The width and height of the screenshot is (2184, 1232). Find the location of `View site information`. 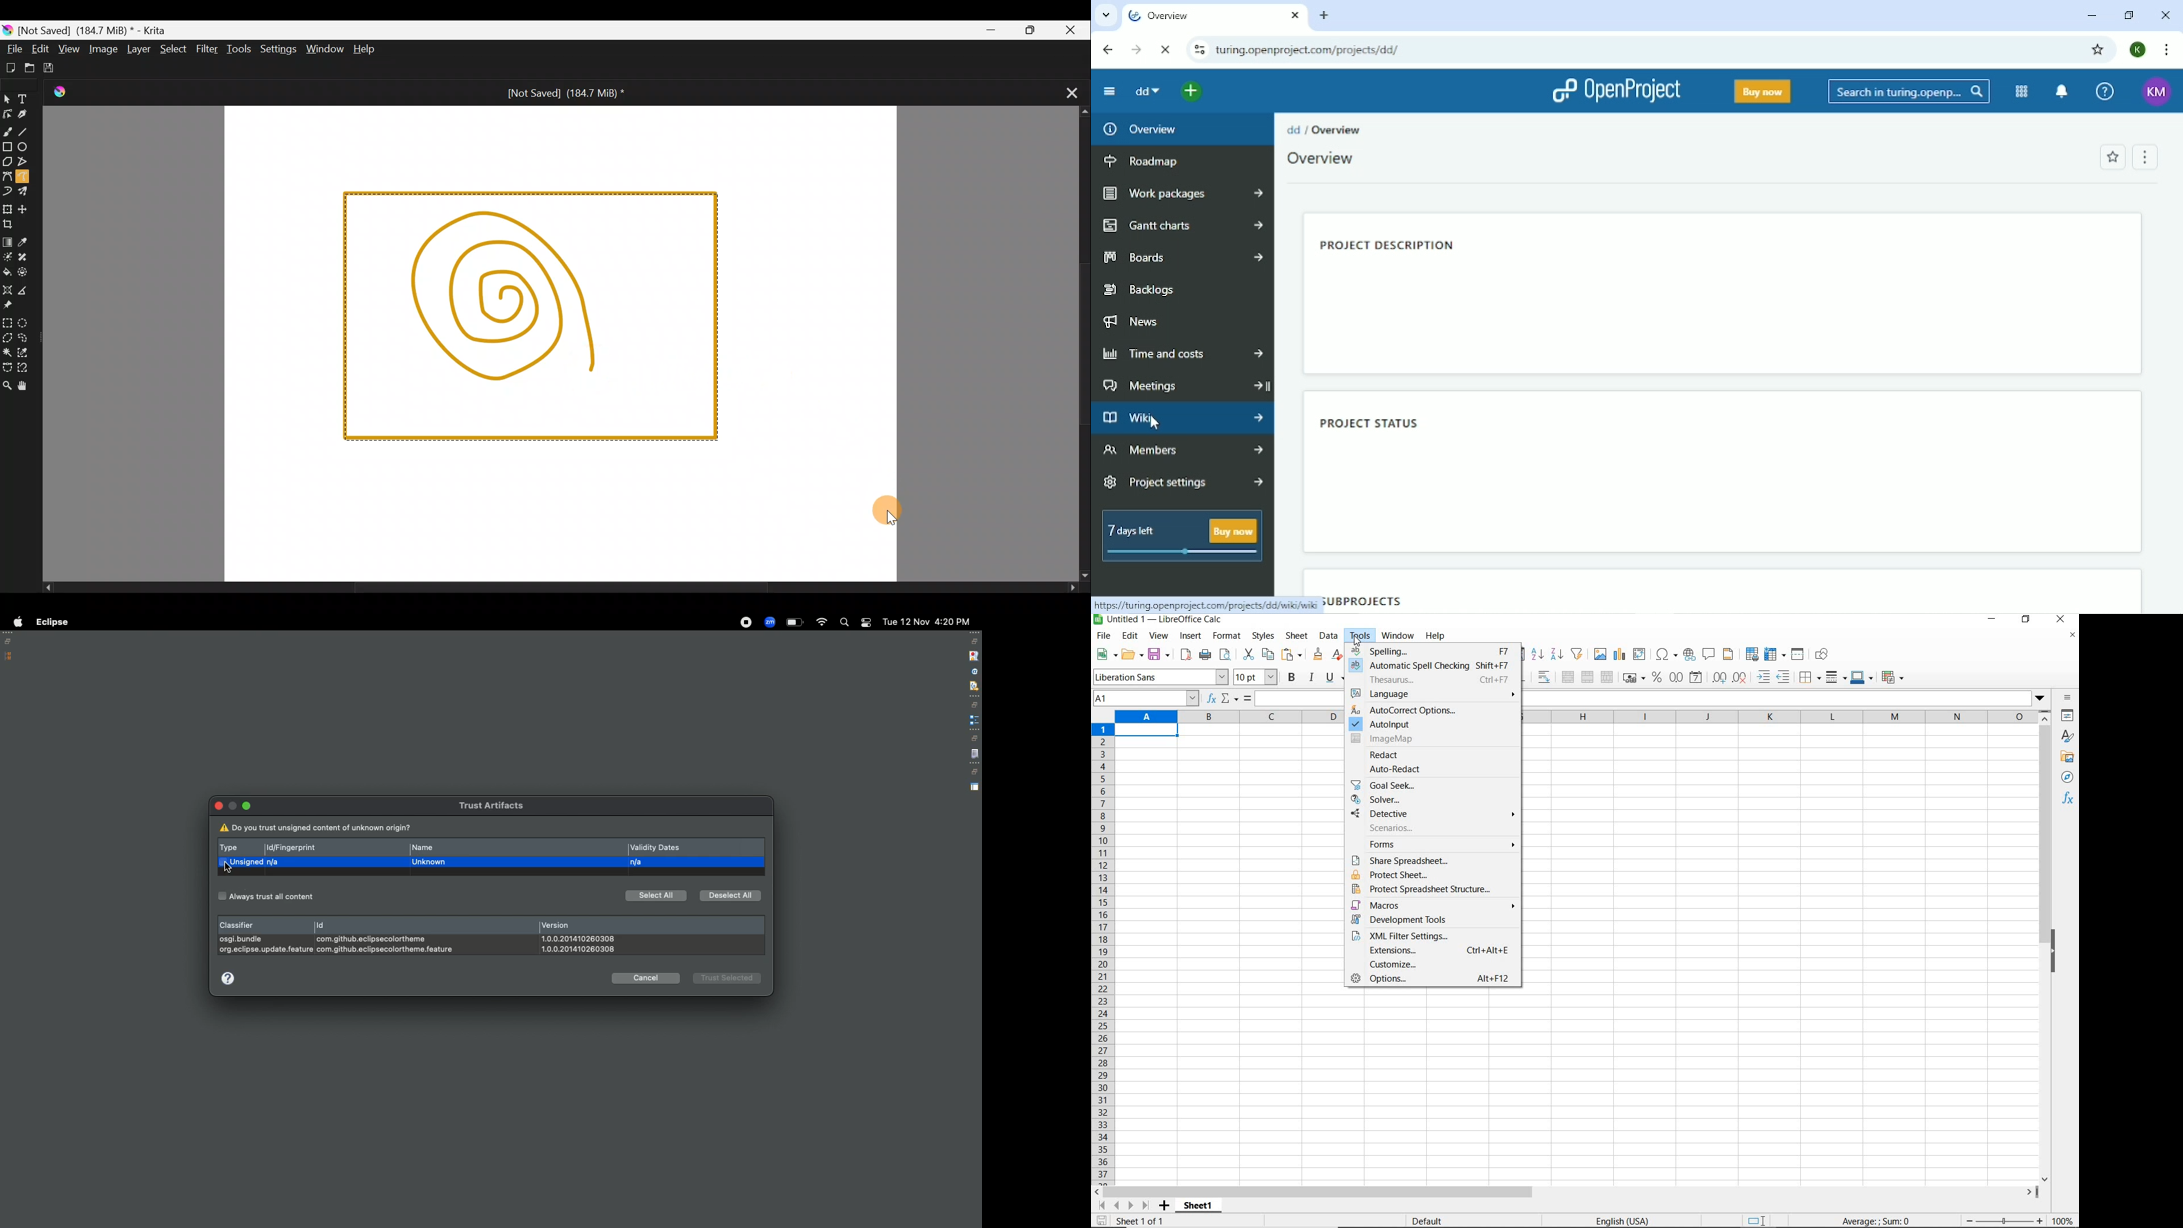

View site information is located at coordinates (1200, 50).